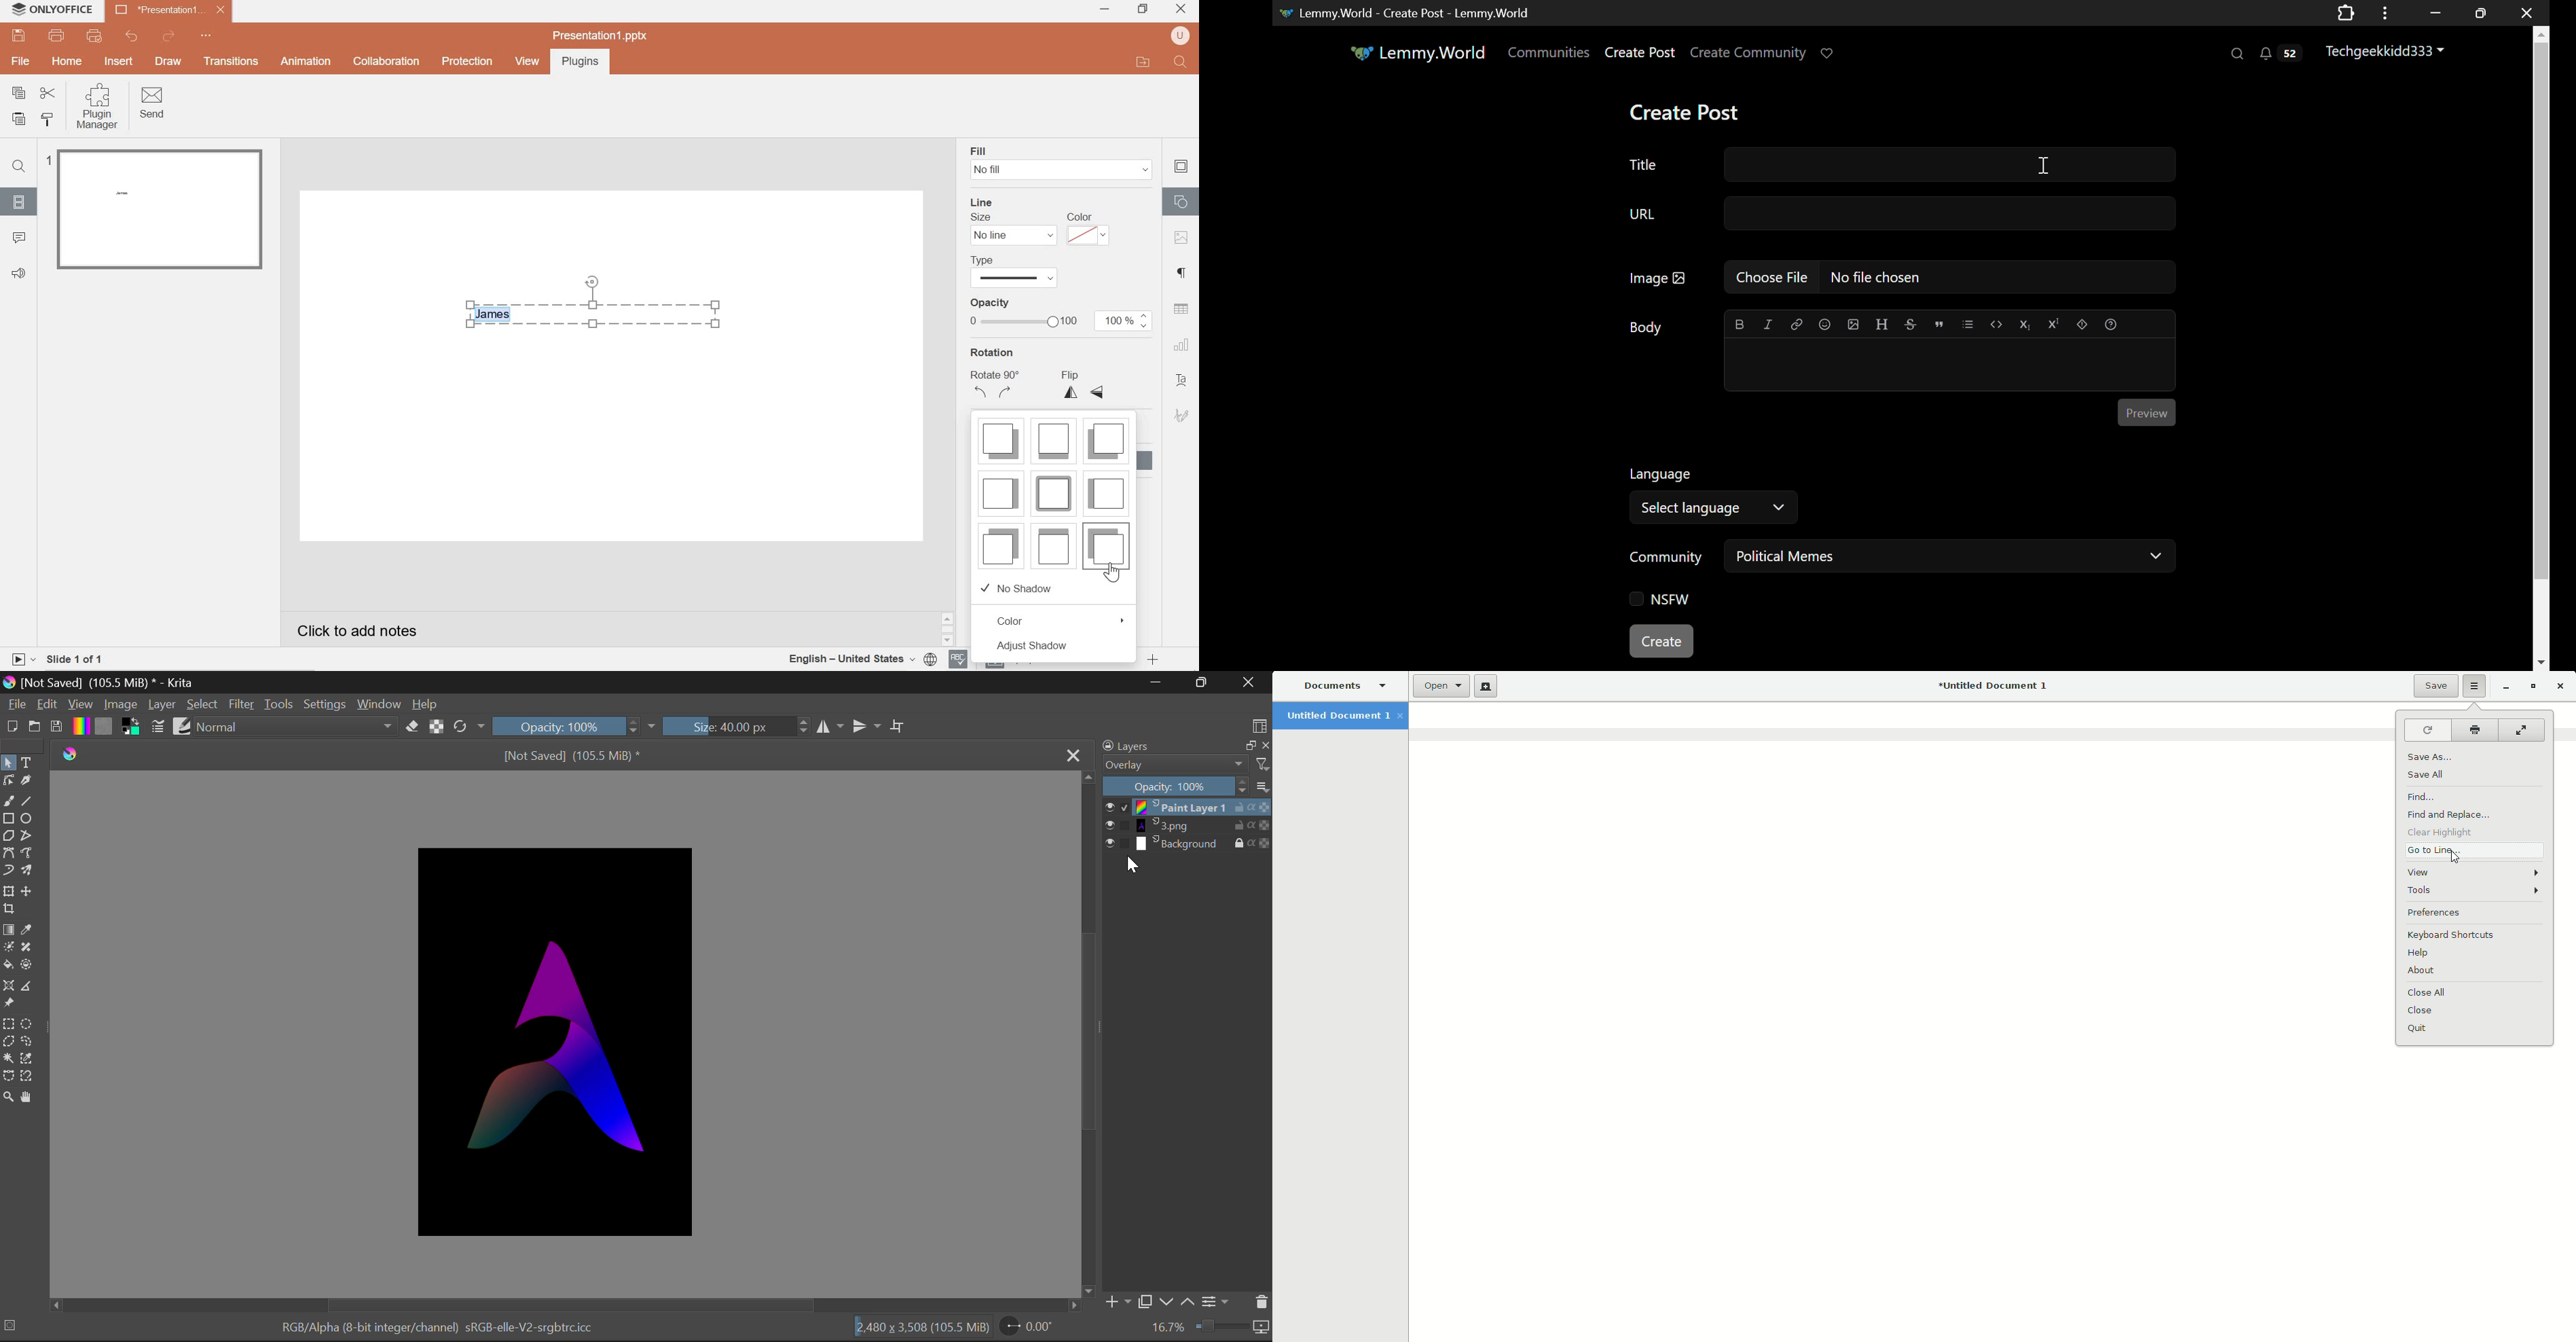 This screenshot has height=1344, width=2576. Describe the element at coordinates (1142, 7) in the screenshot. I see `restore down` at that location.